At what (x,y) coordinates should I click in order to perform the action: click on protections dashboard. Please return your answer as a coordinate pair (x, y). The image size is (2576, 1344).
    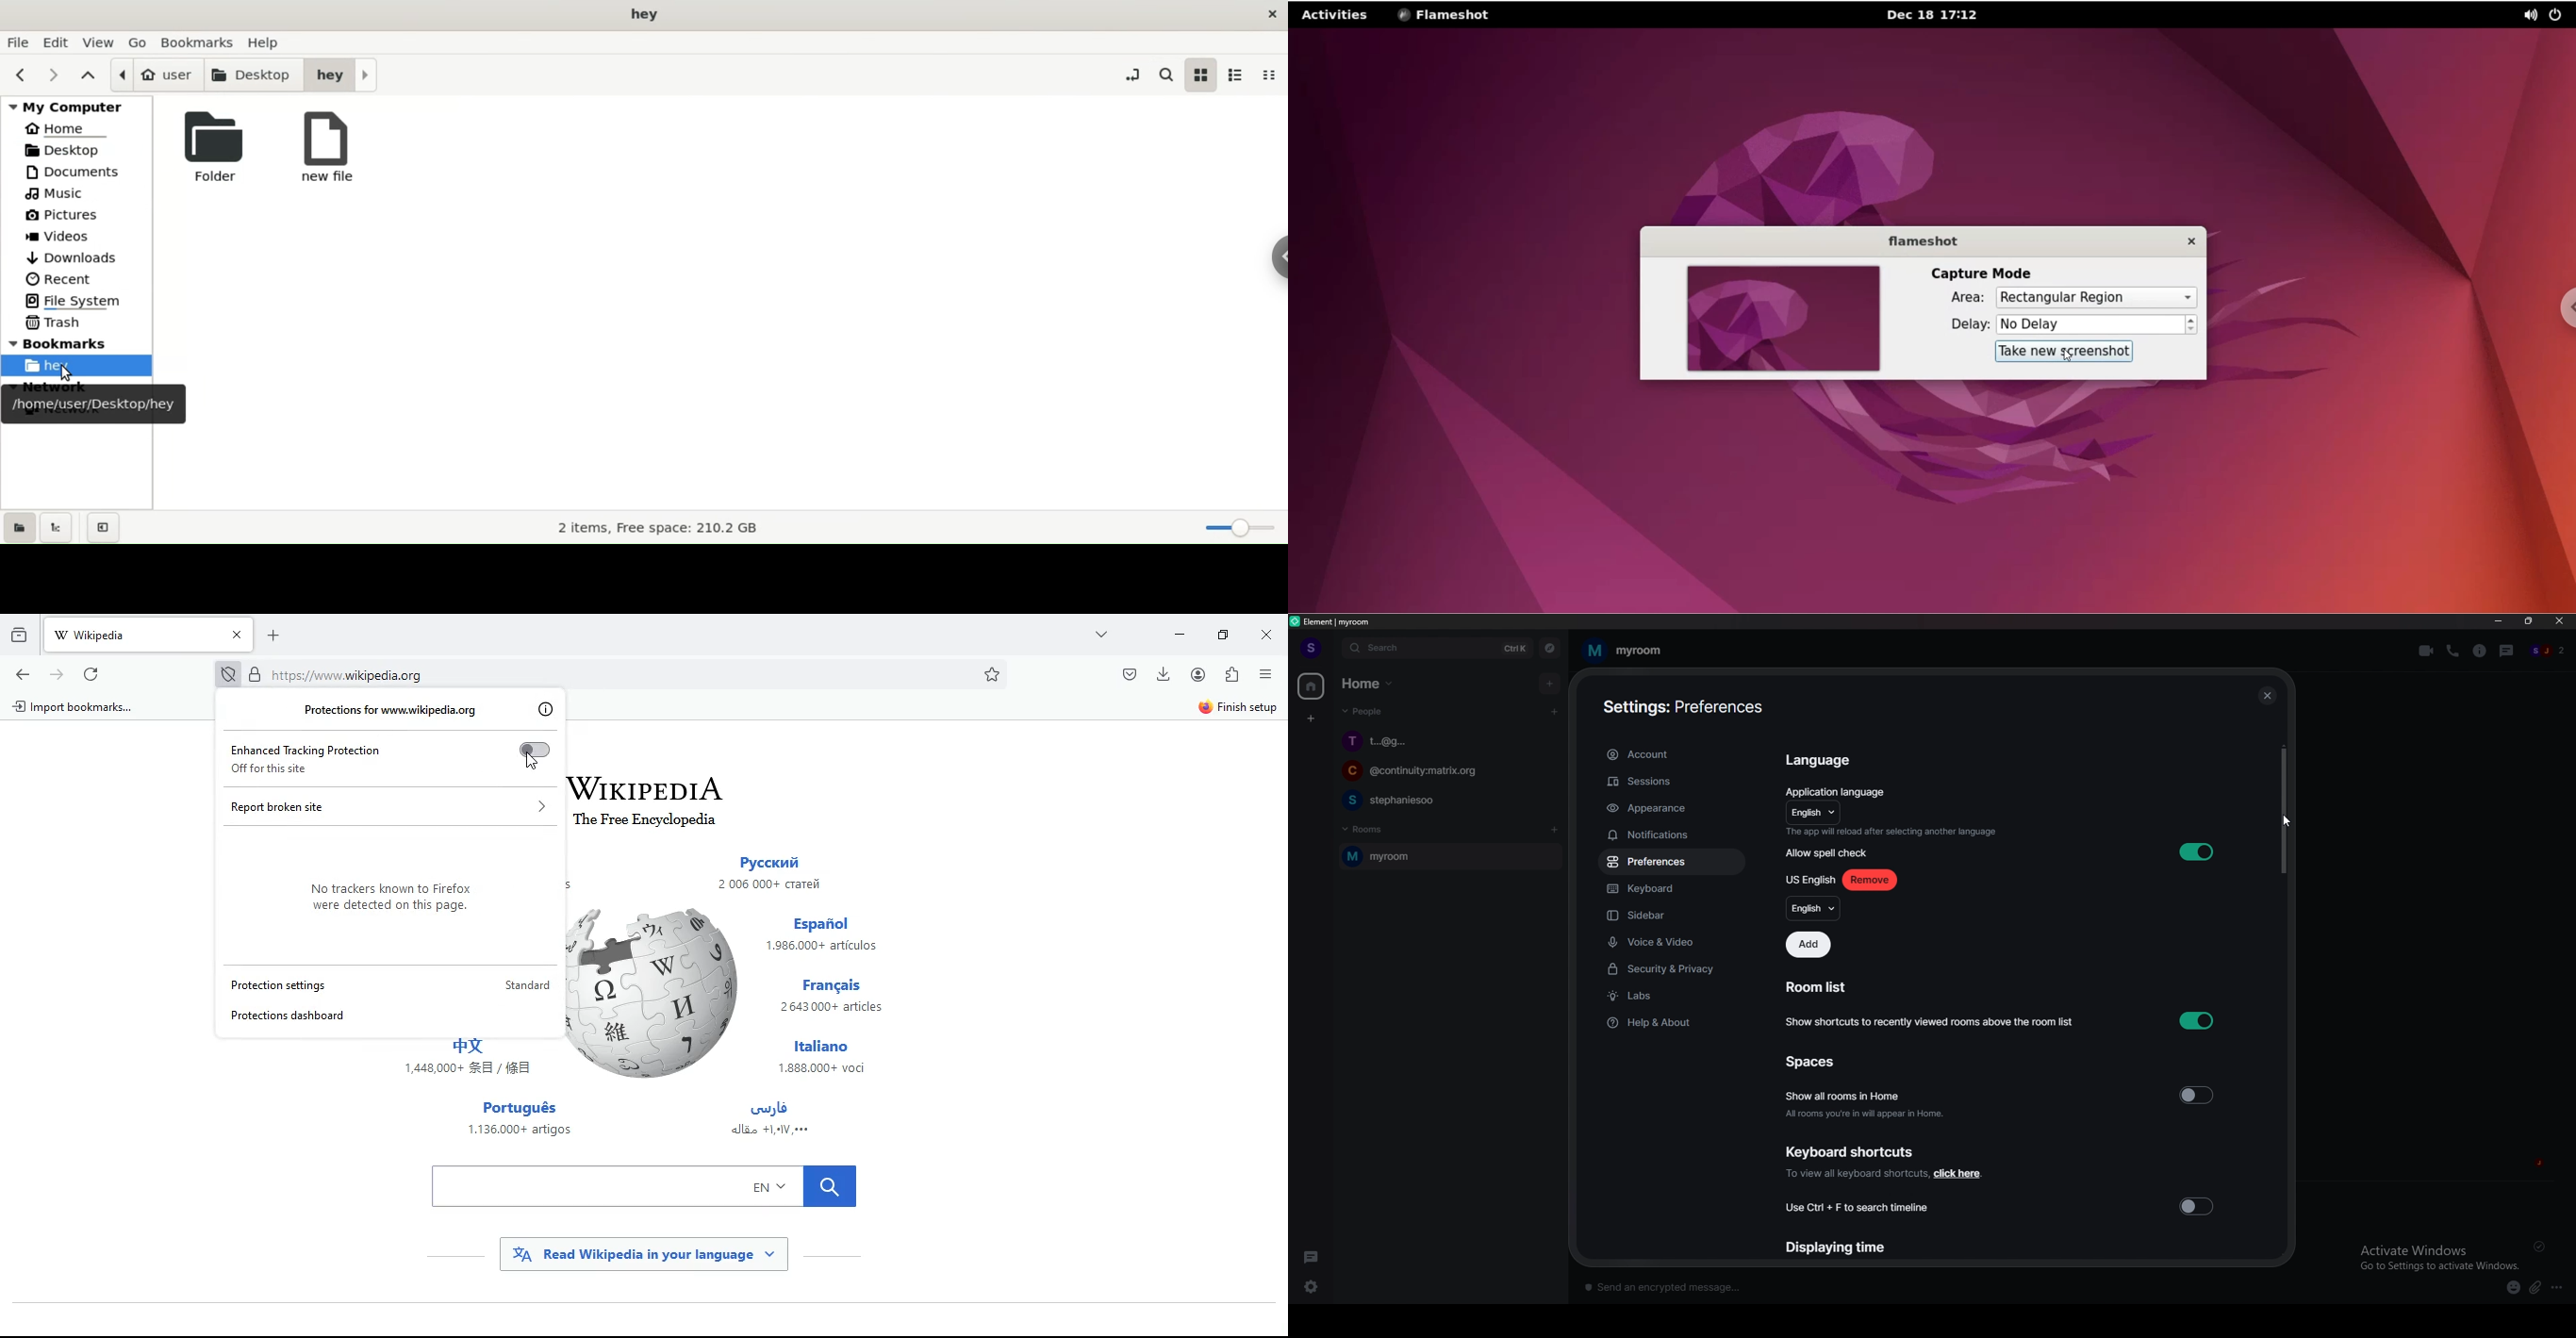
    Looking at the image, I should click on (297, 1018).